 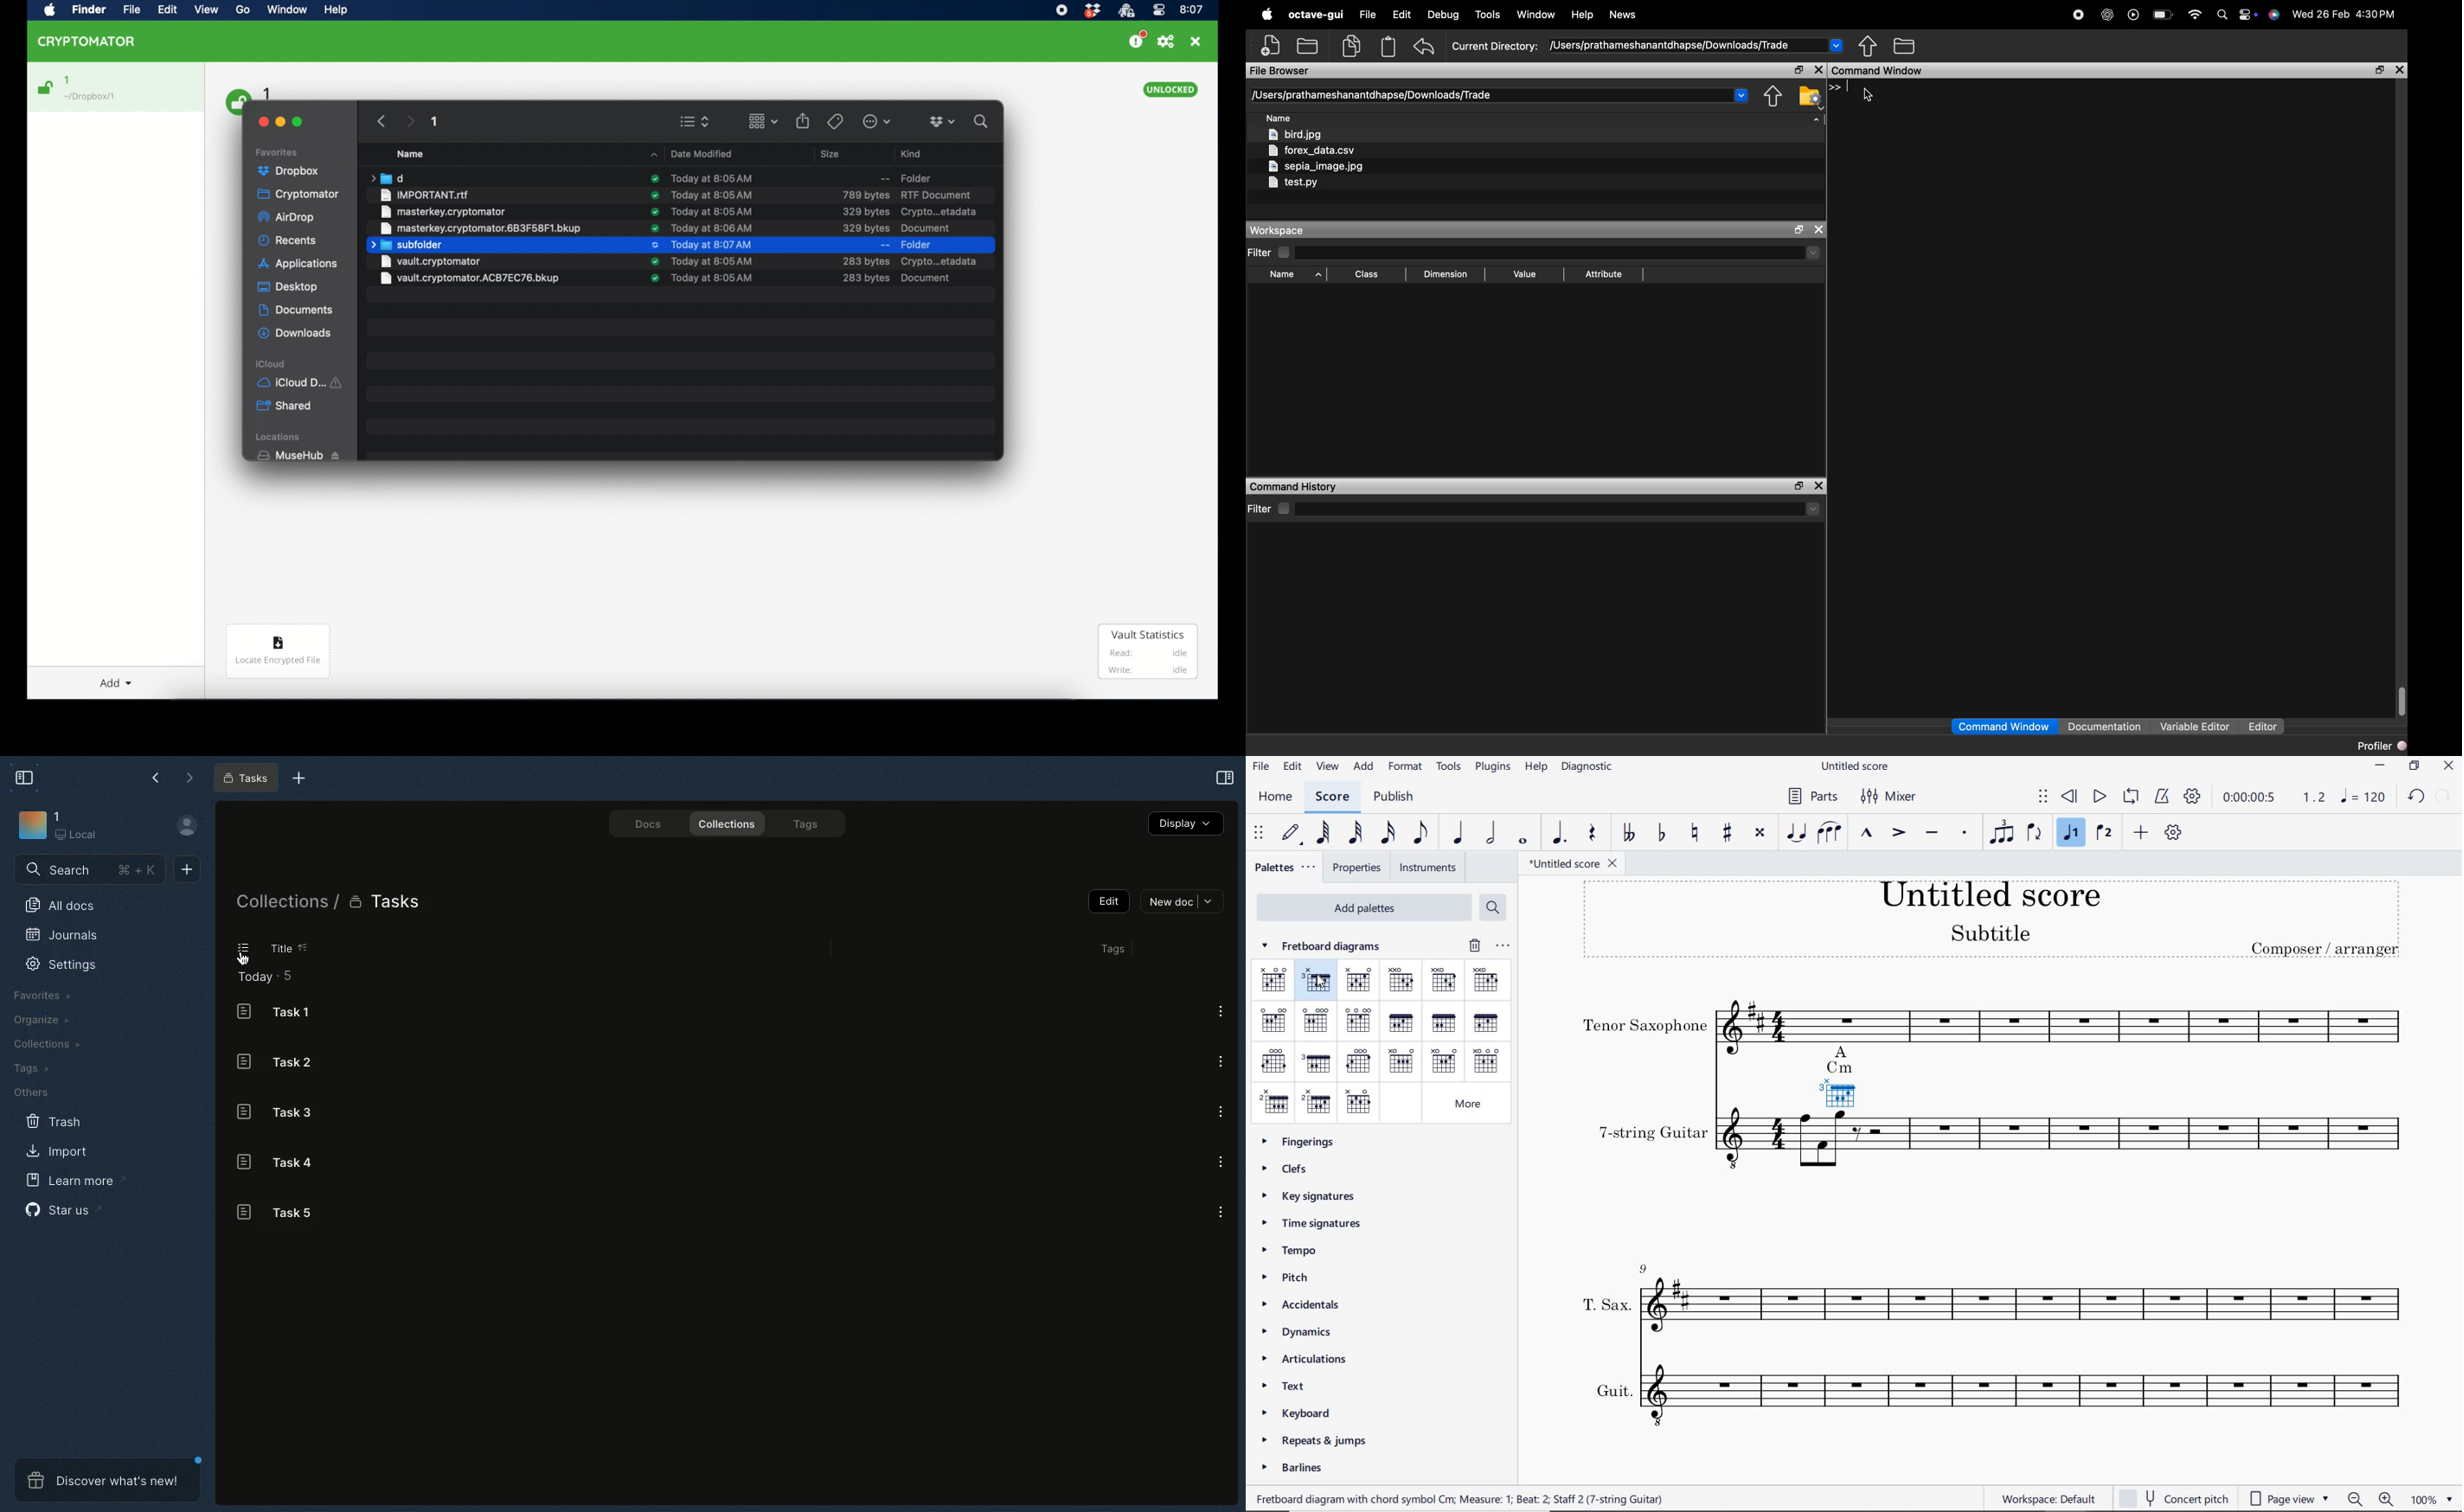 What do you see at coordinates (1304, 1414) in the screenshot?
I see `KEYBOARD` at bounding box center [1304, 1414].